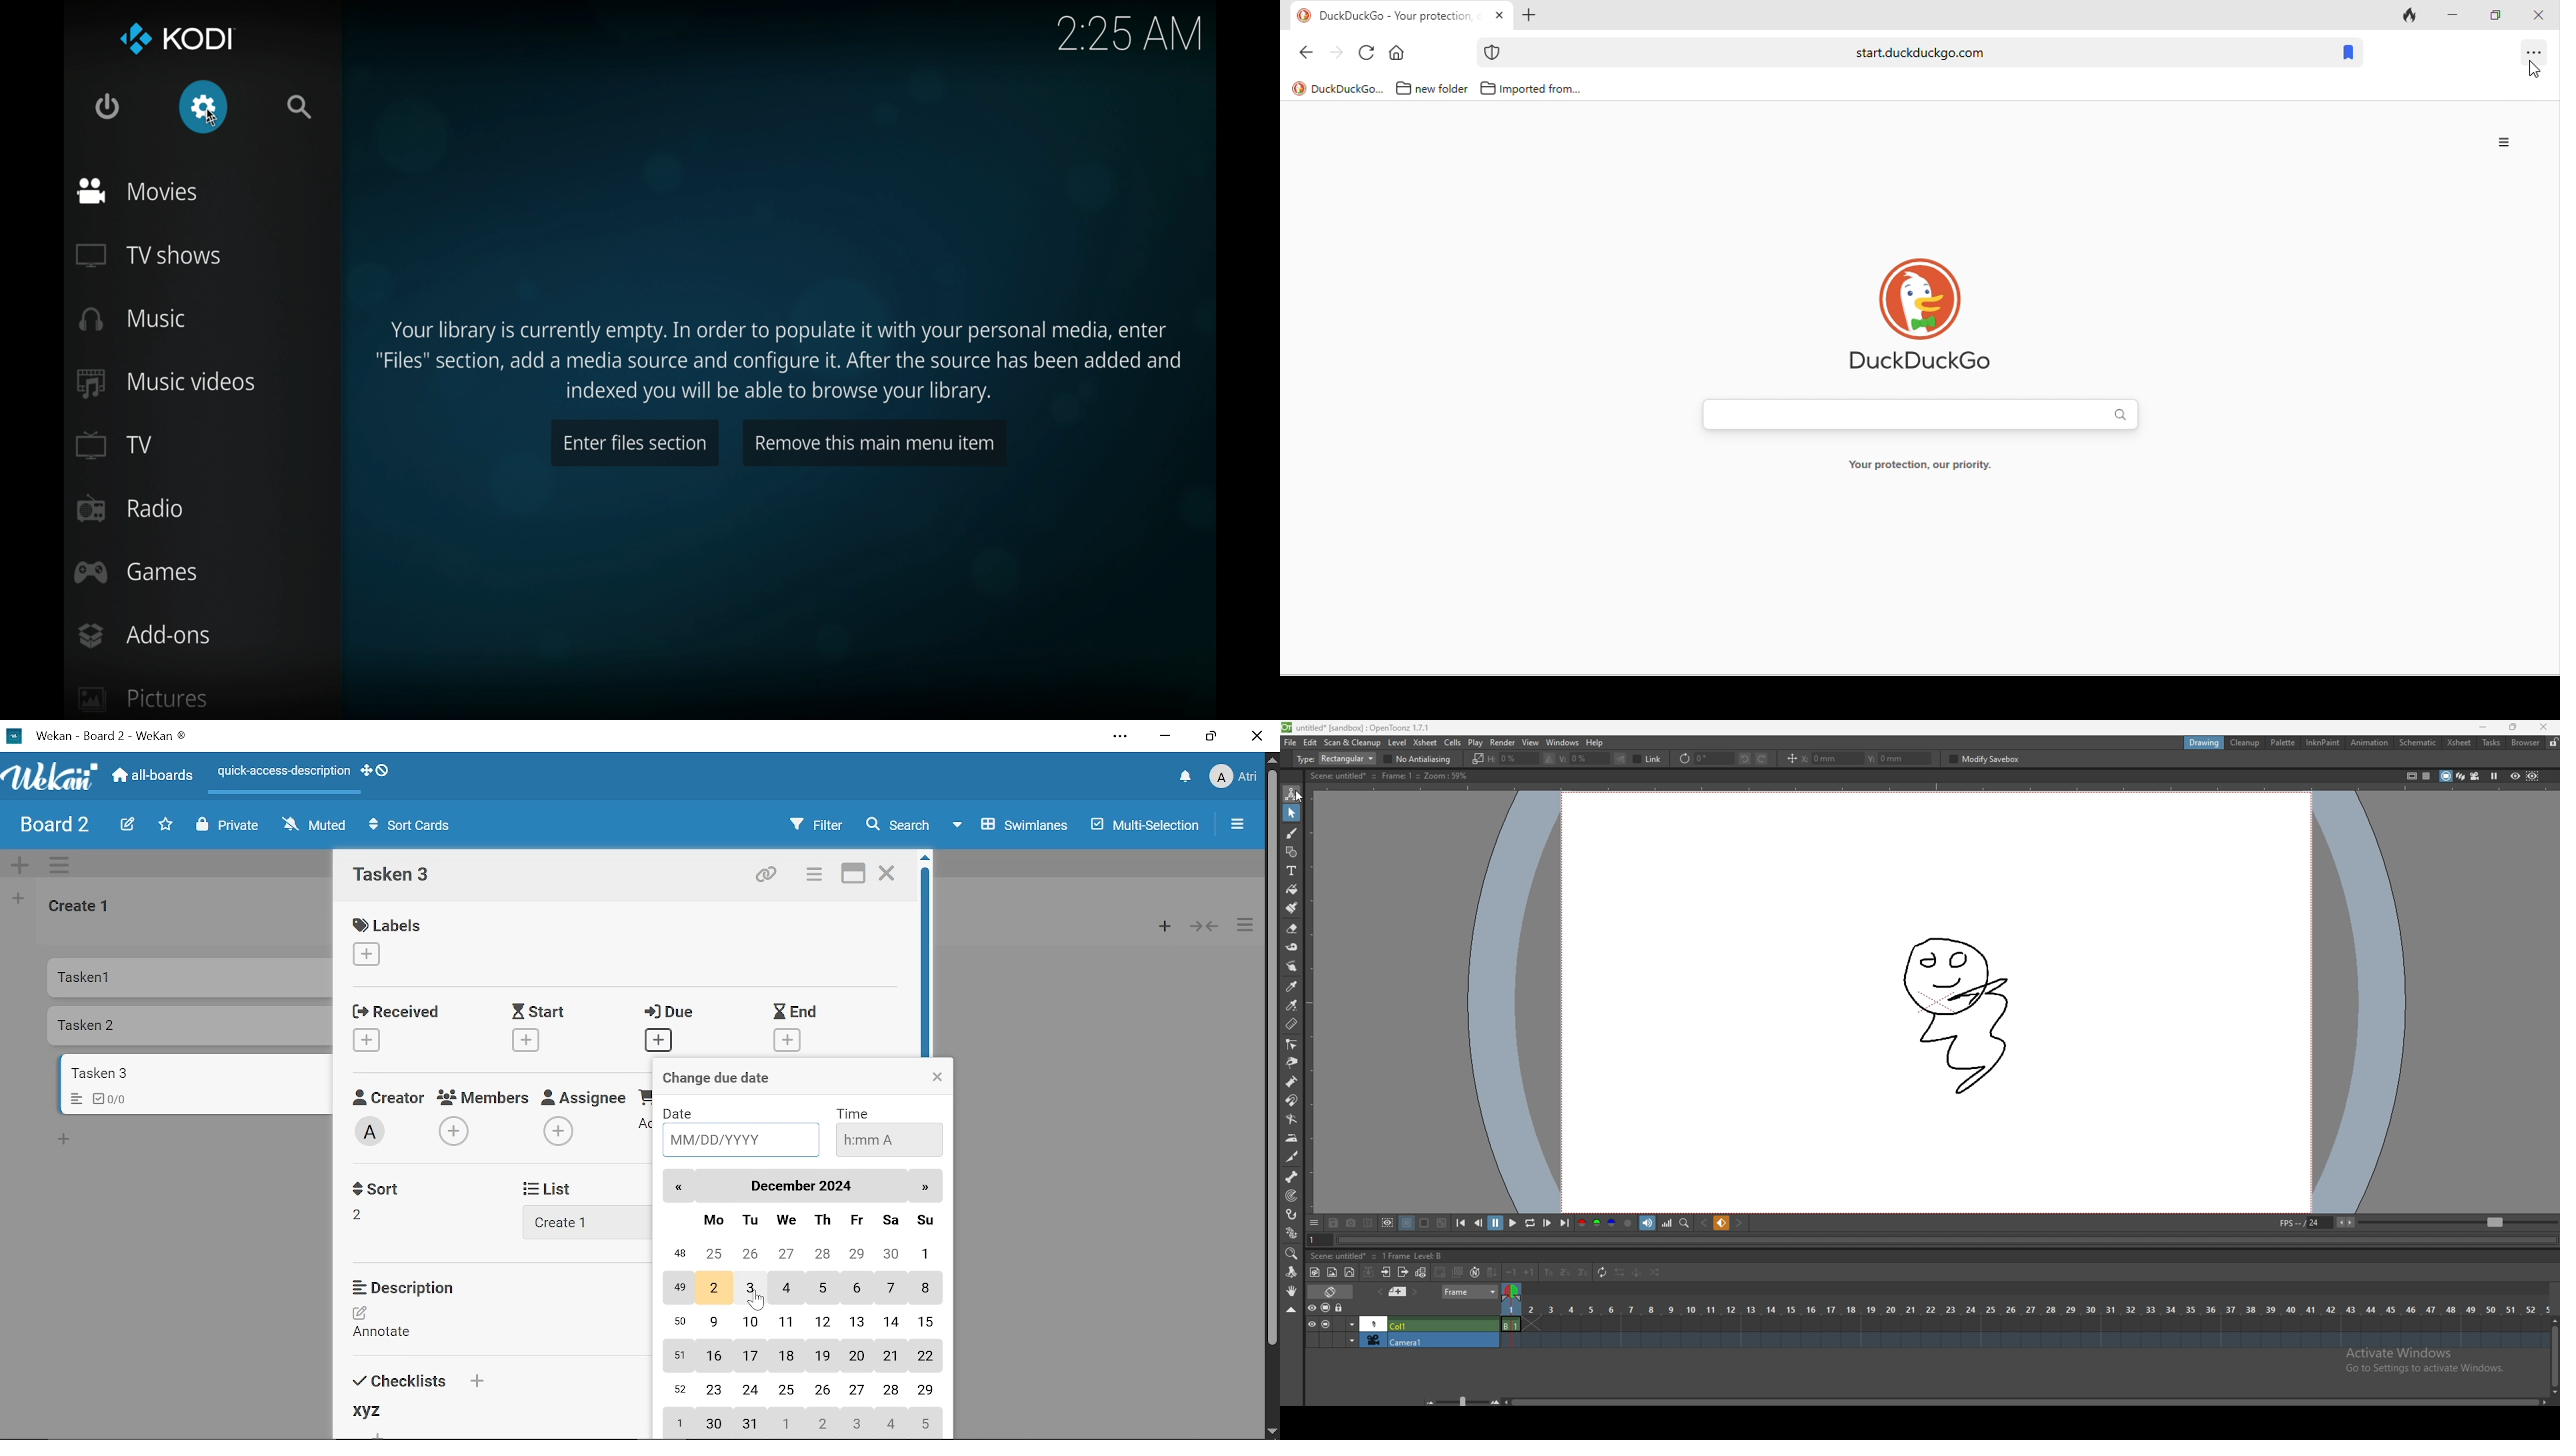 The width and height of the screenshot is (2576, 1456). What do you see at coordinates (52, 826) in the screenshot?
I see `Current board` at bounding box center [52, 826].